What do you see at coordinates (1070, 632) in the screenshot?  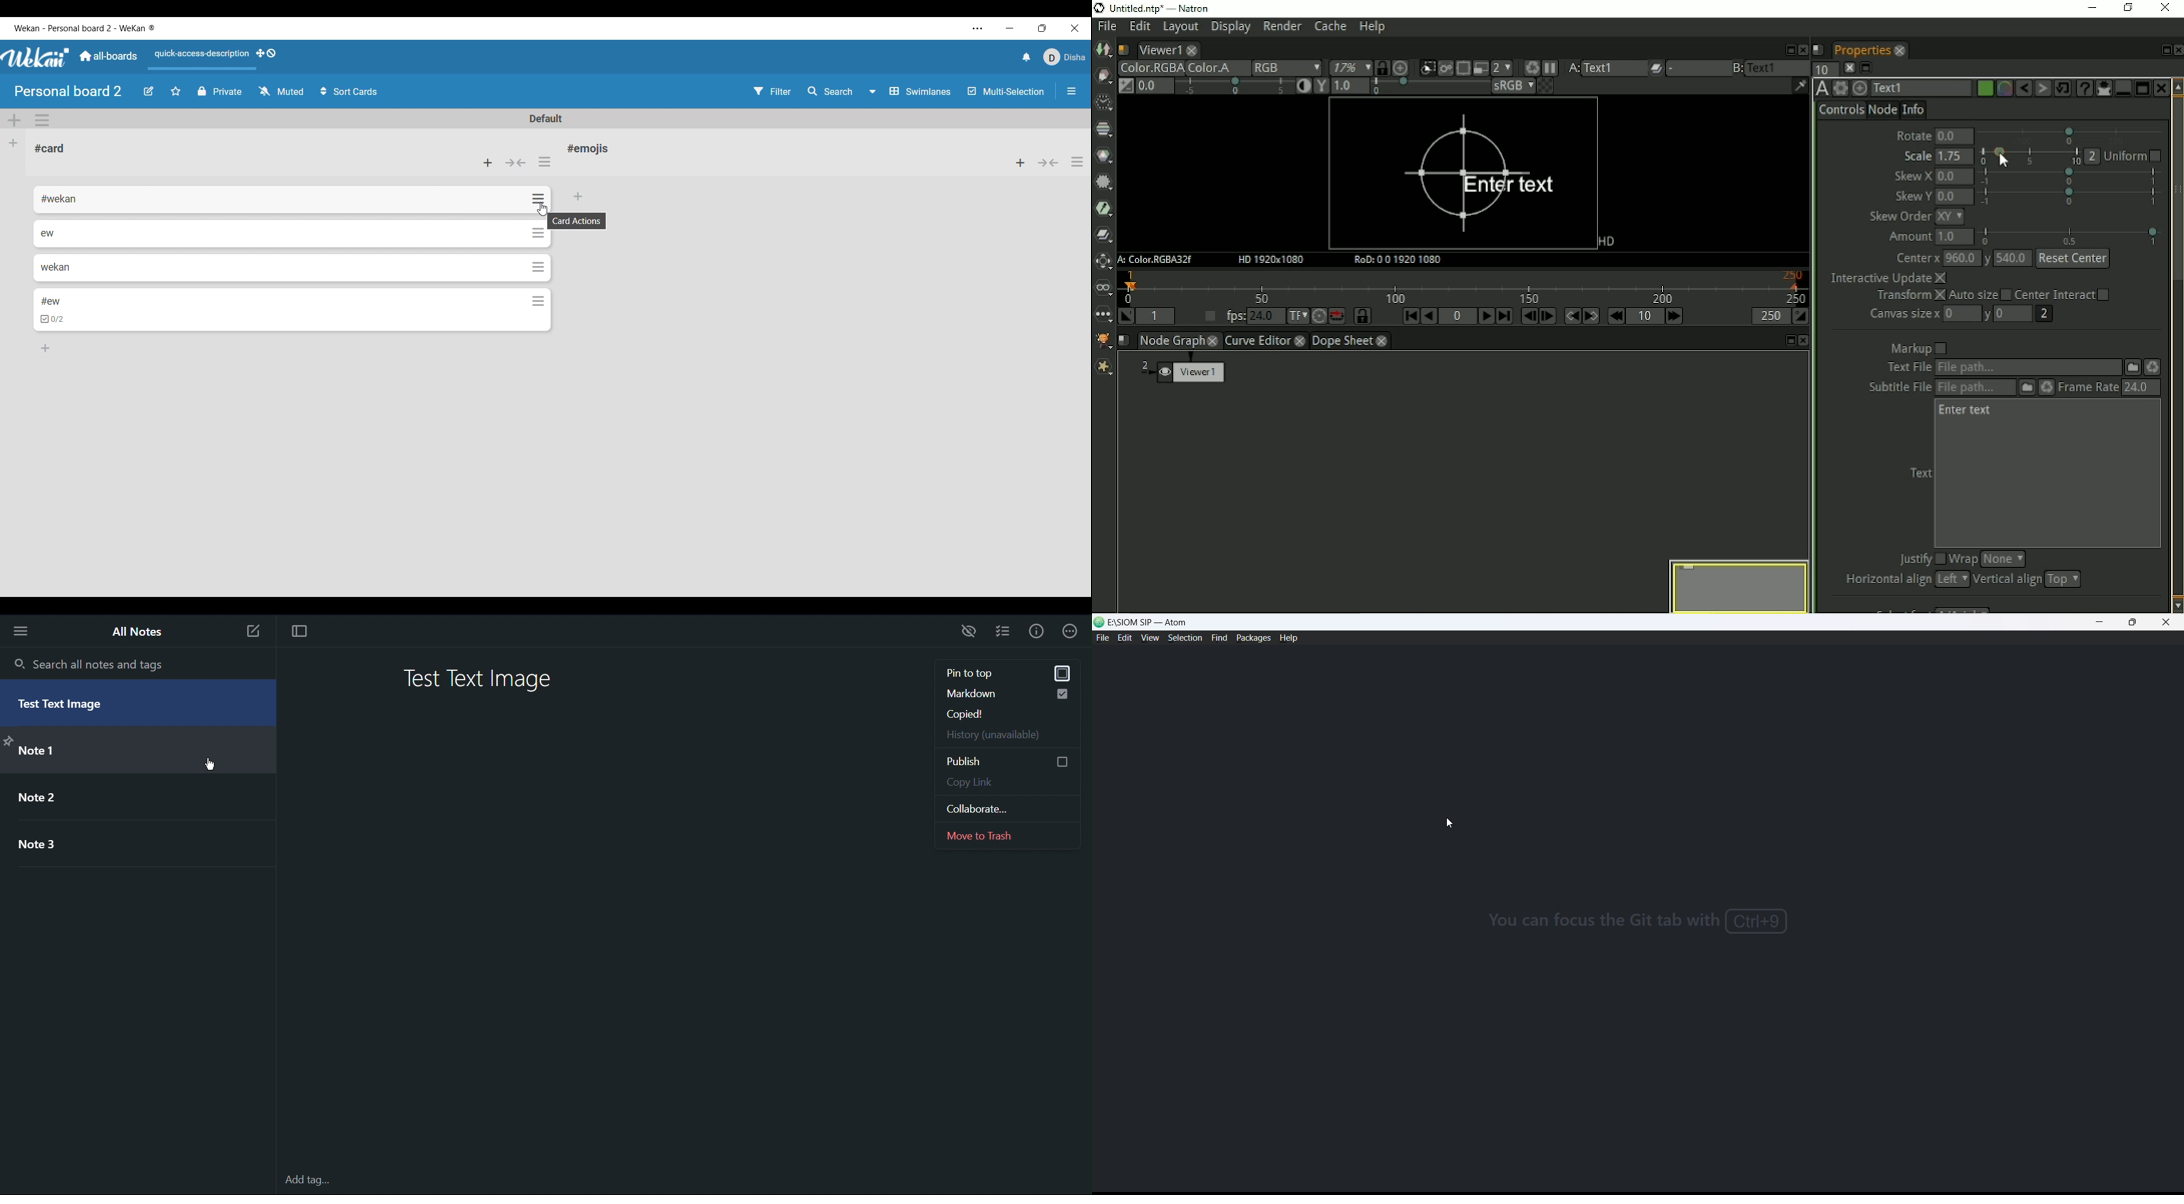 I see `More` at bounding box center [1070, 632].